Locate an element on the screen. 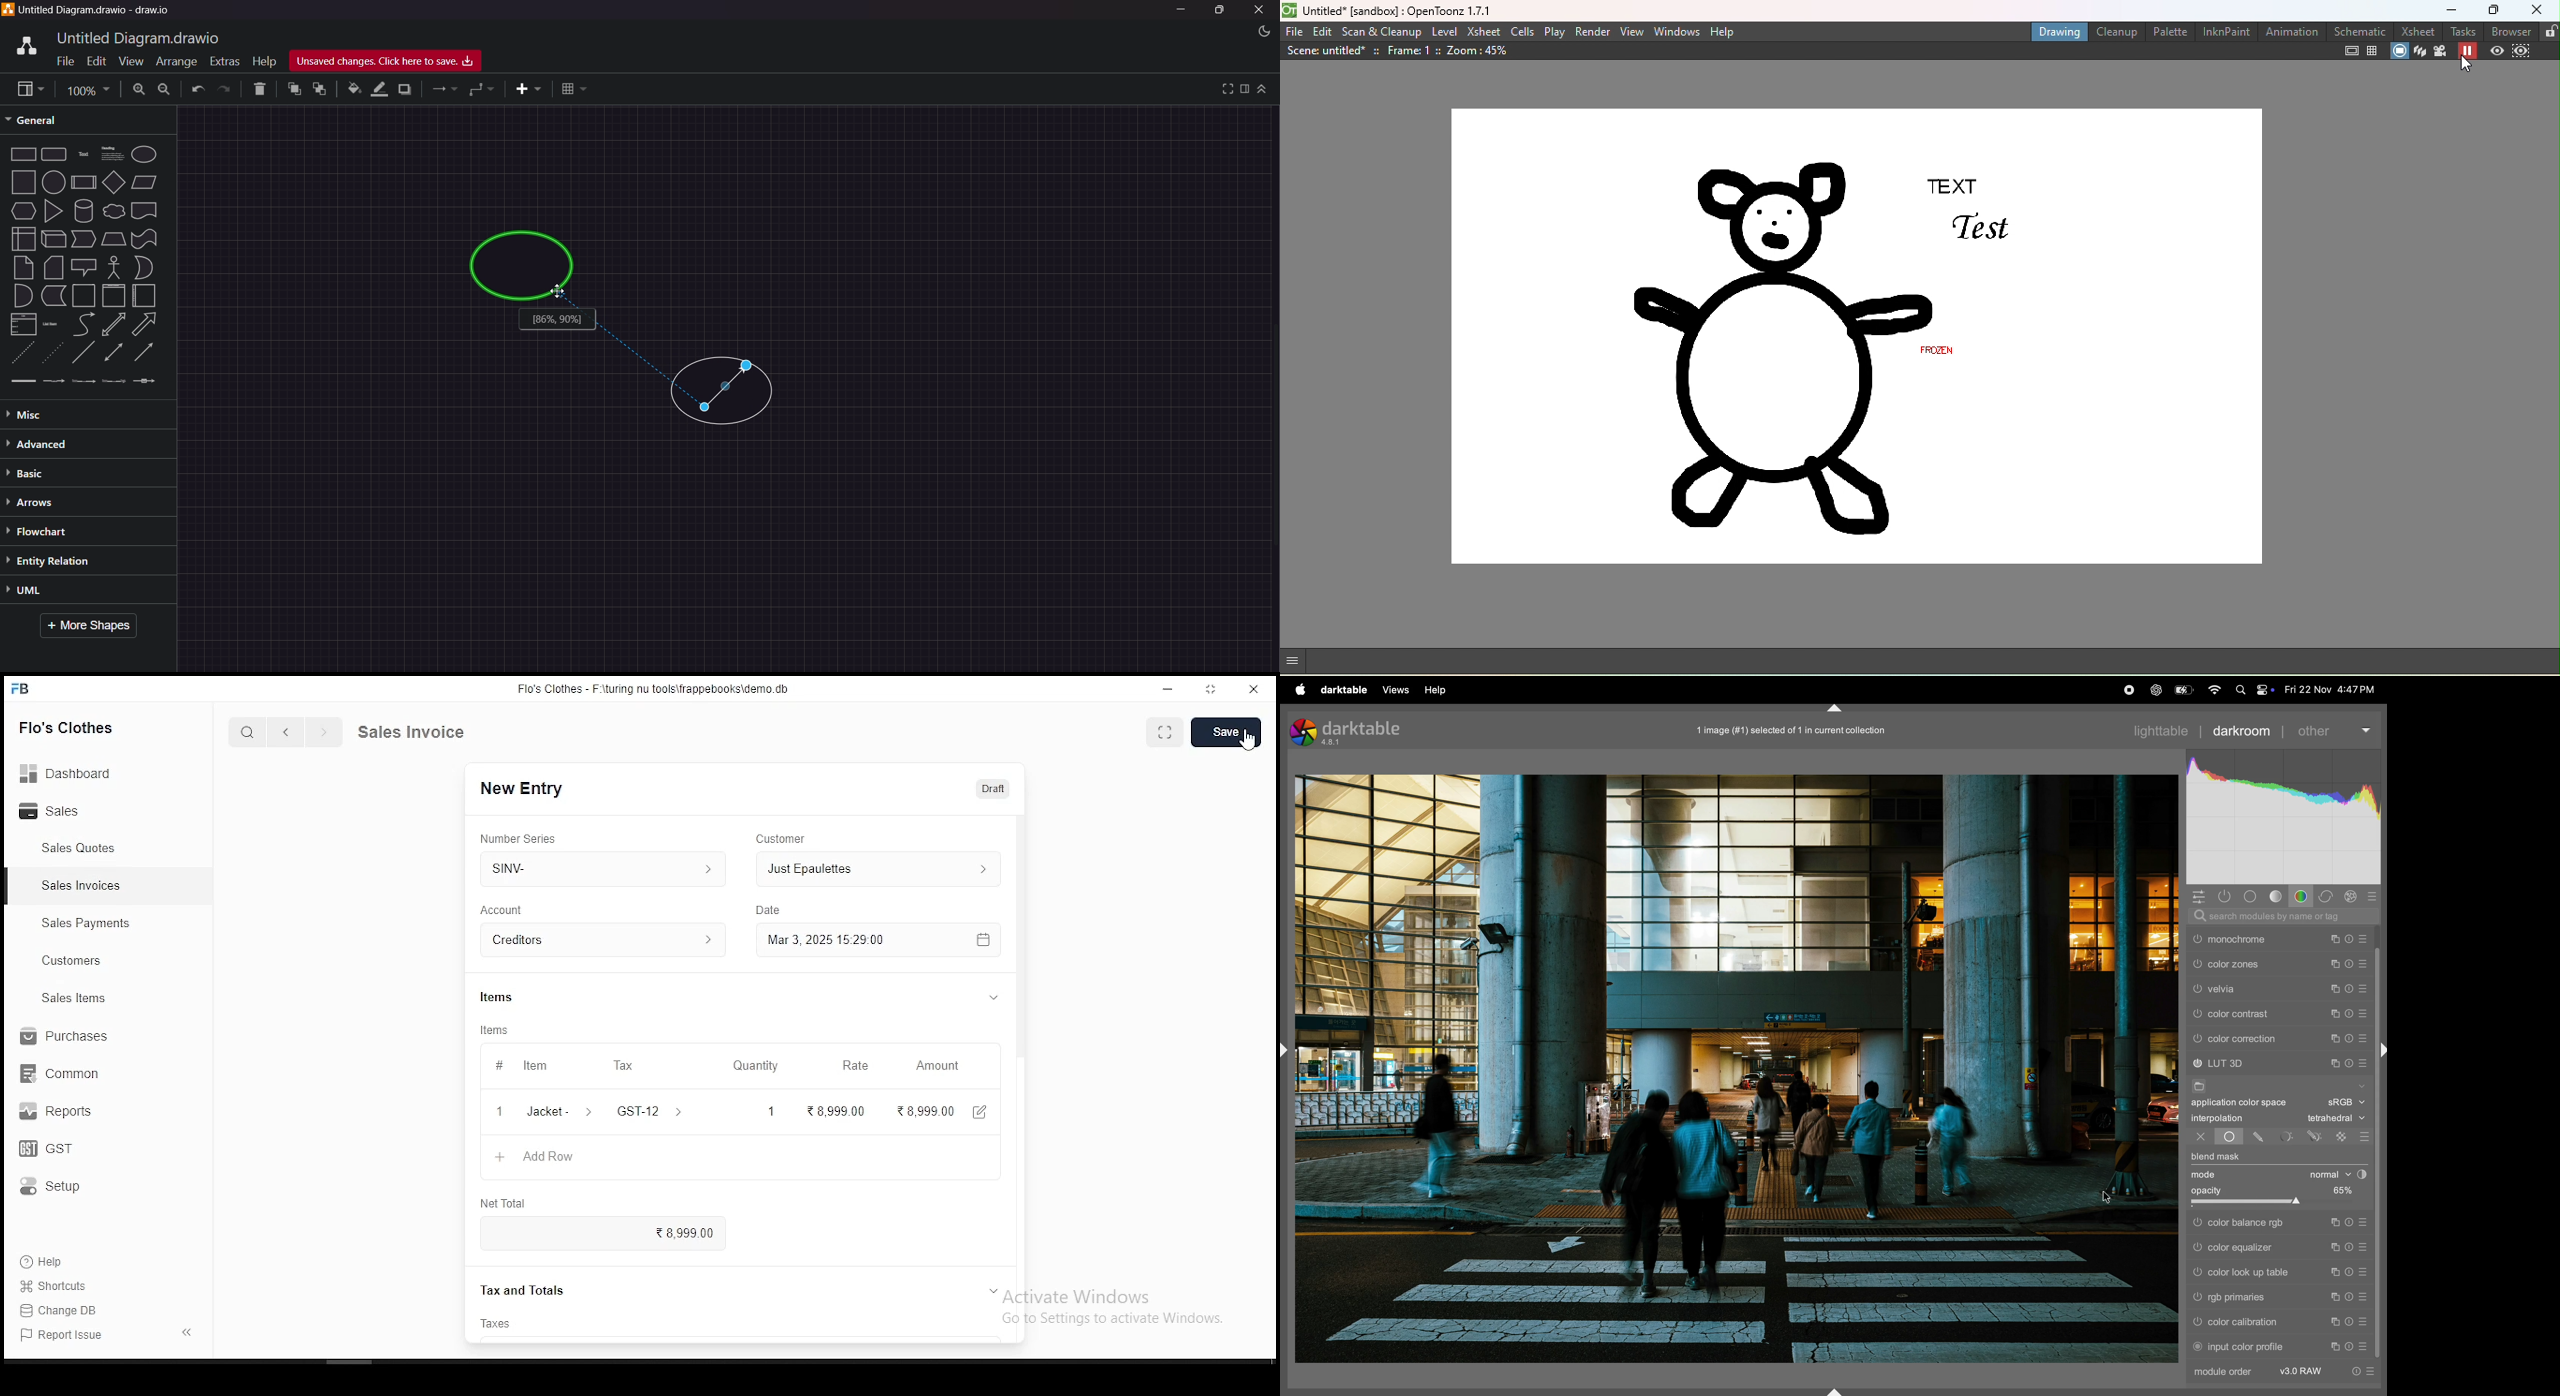  presets is located at coordinates (2364, 936).